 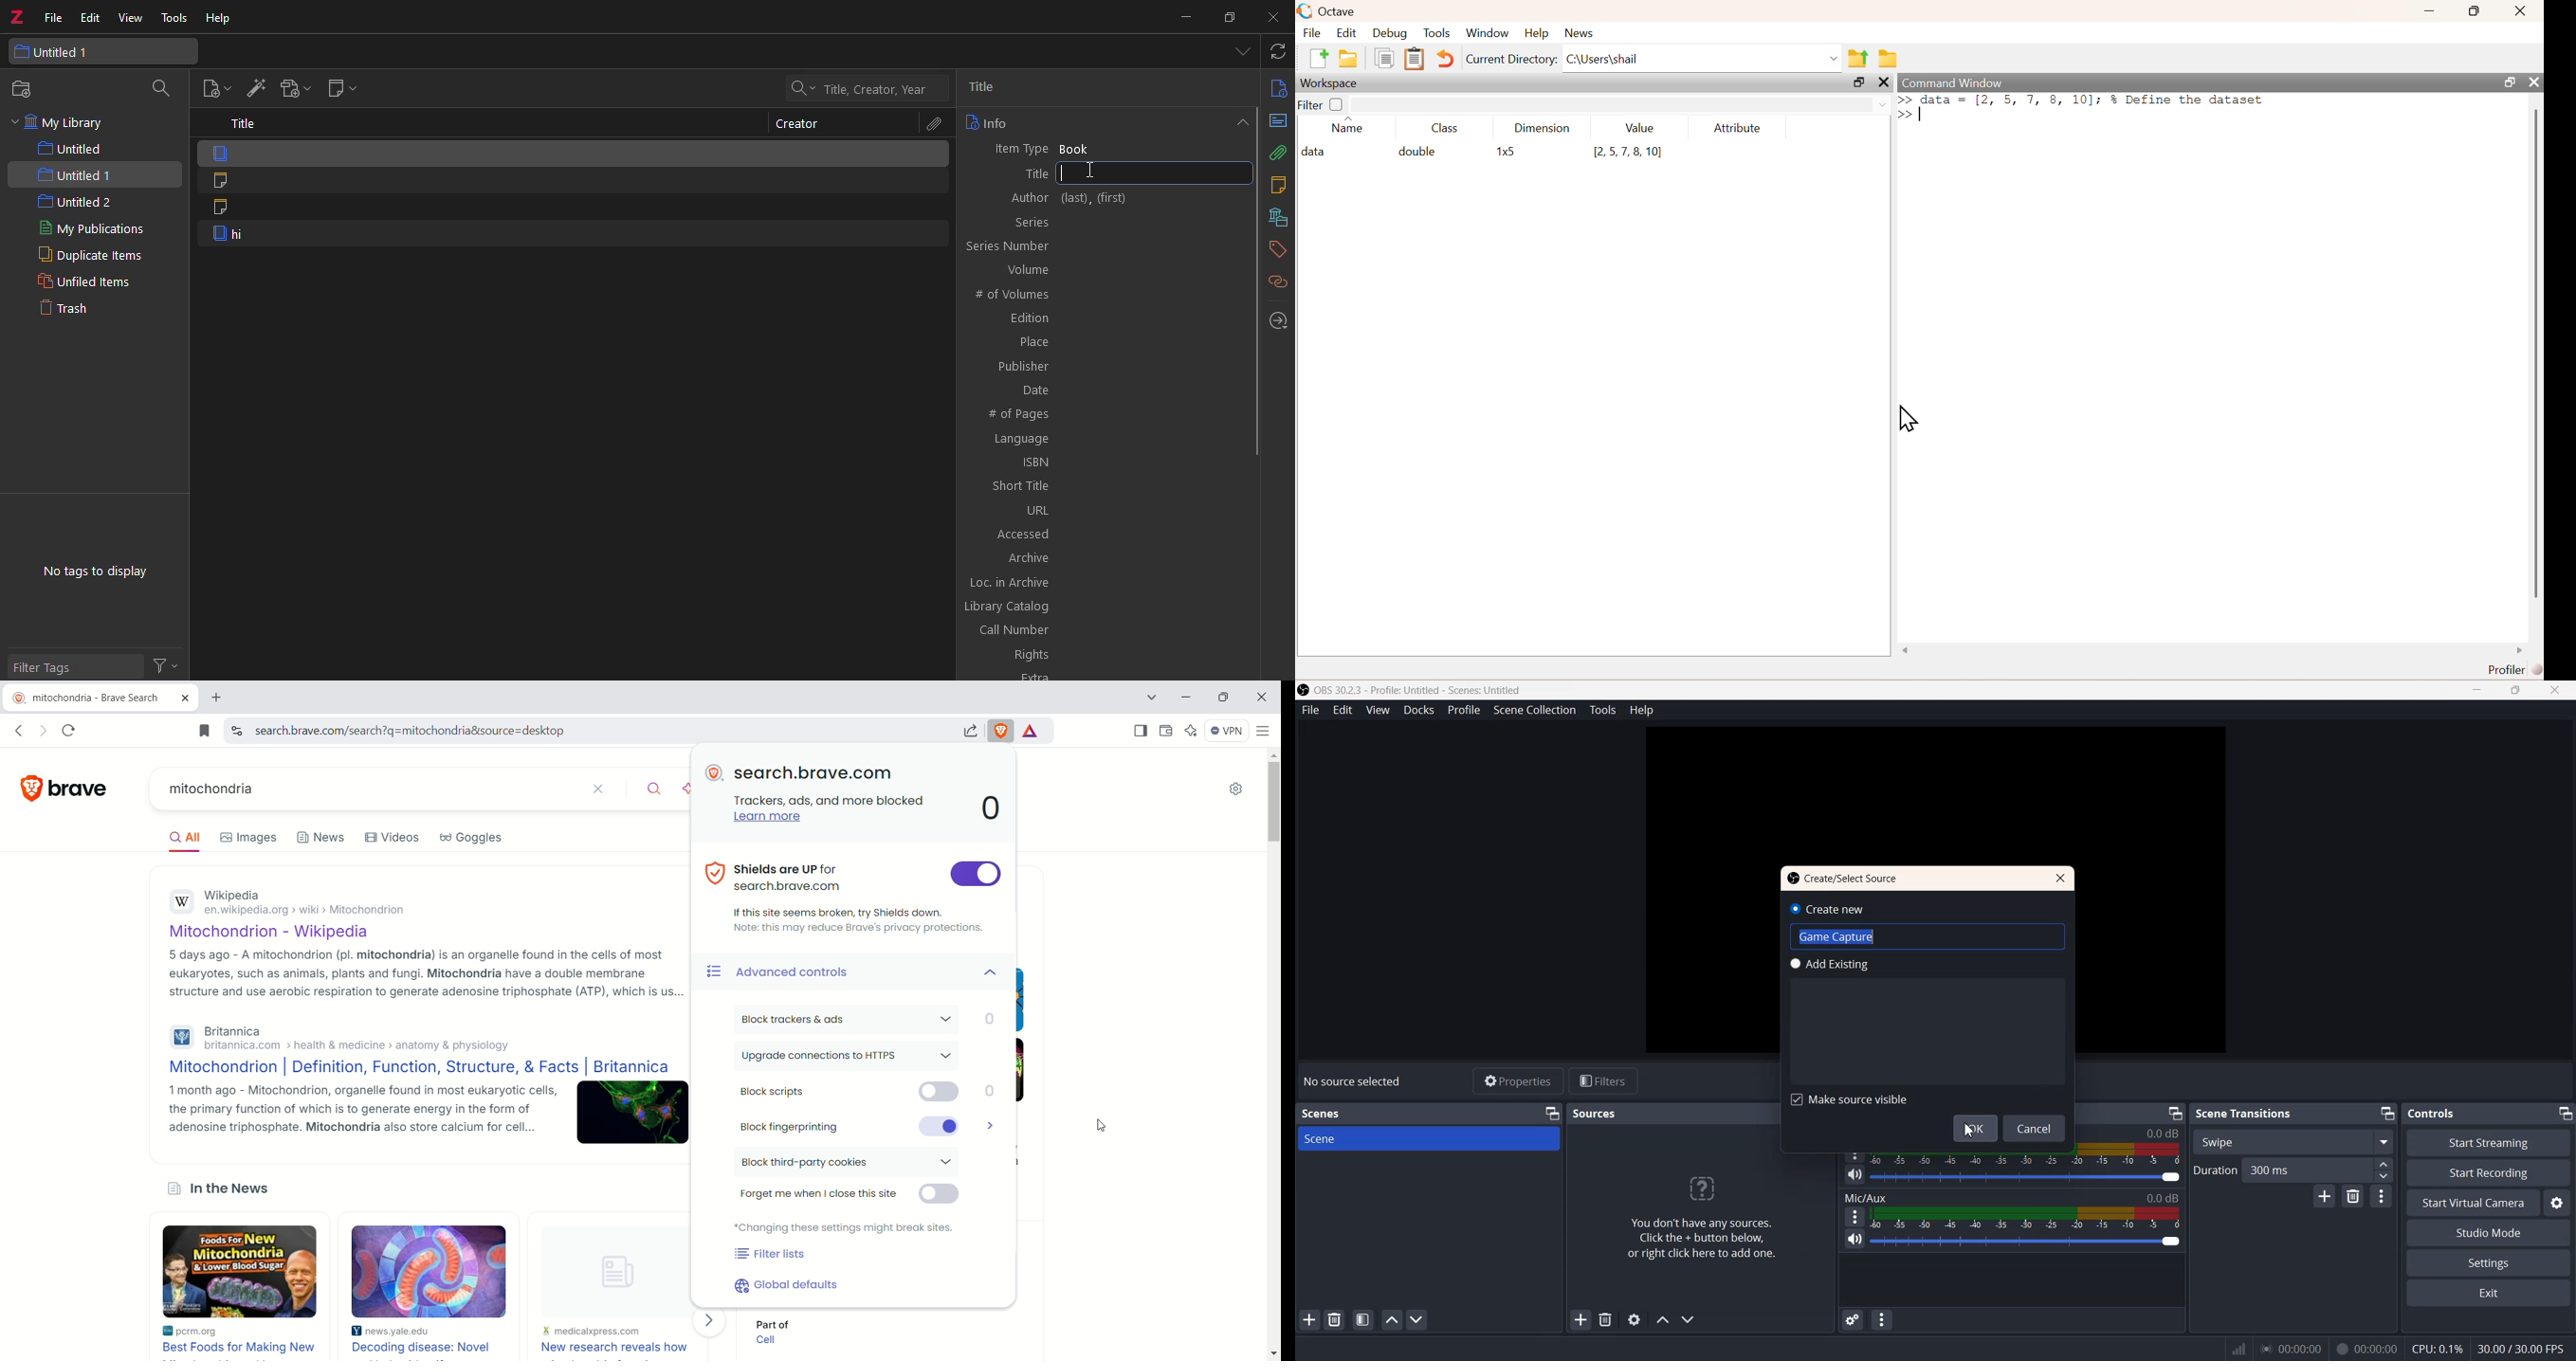 What do you see at coordinates (2490, 1142) in the screenshot?
I see `Start streaming` at bounding box center [2490, 1142].